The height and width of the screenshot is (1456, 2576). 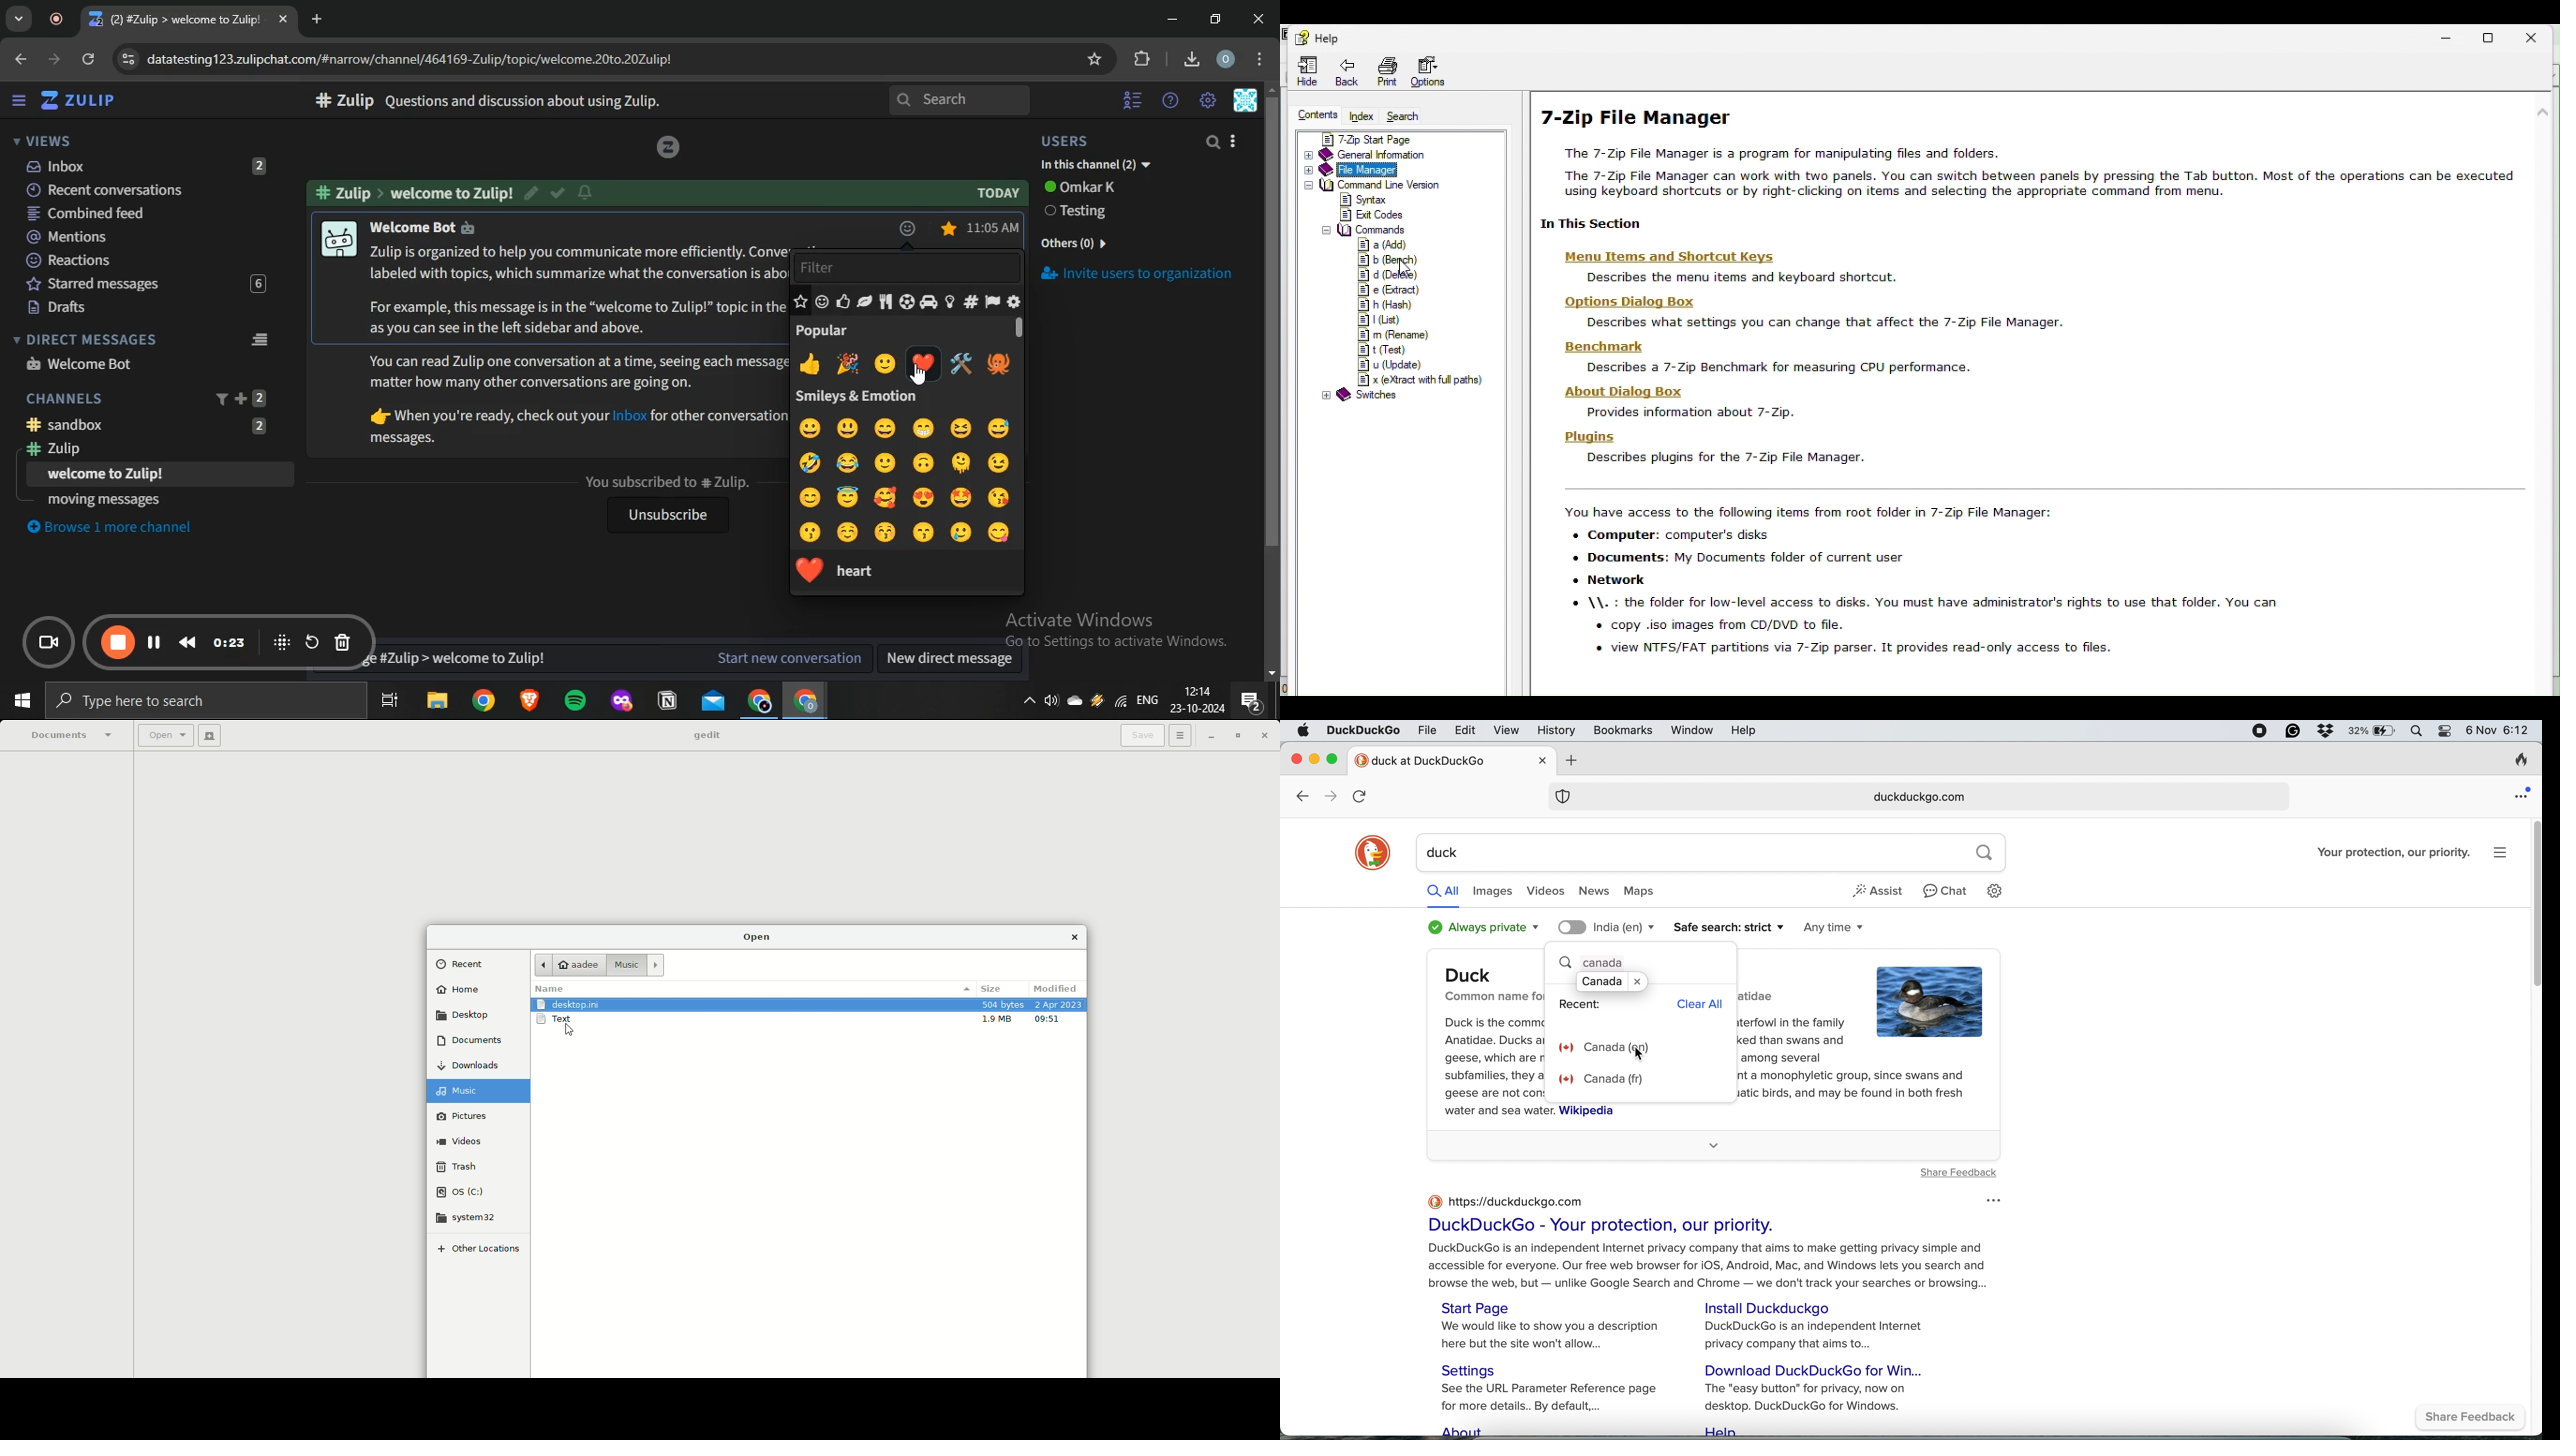 I want to click on u, so click(x=1397, y=365).